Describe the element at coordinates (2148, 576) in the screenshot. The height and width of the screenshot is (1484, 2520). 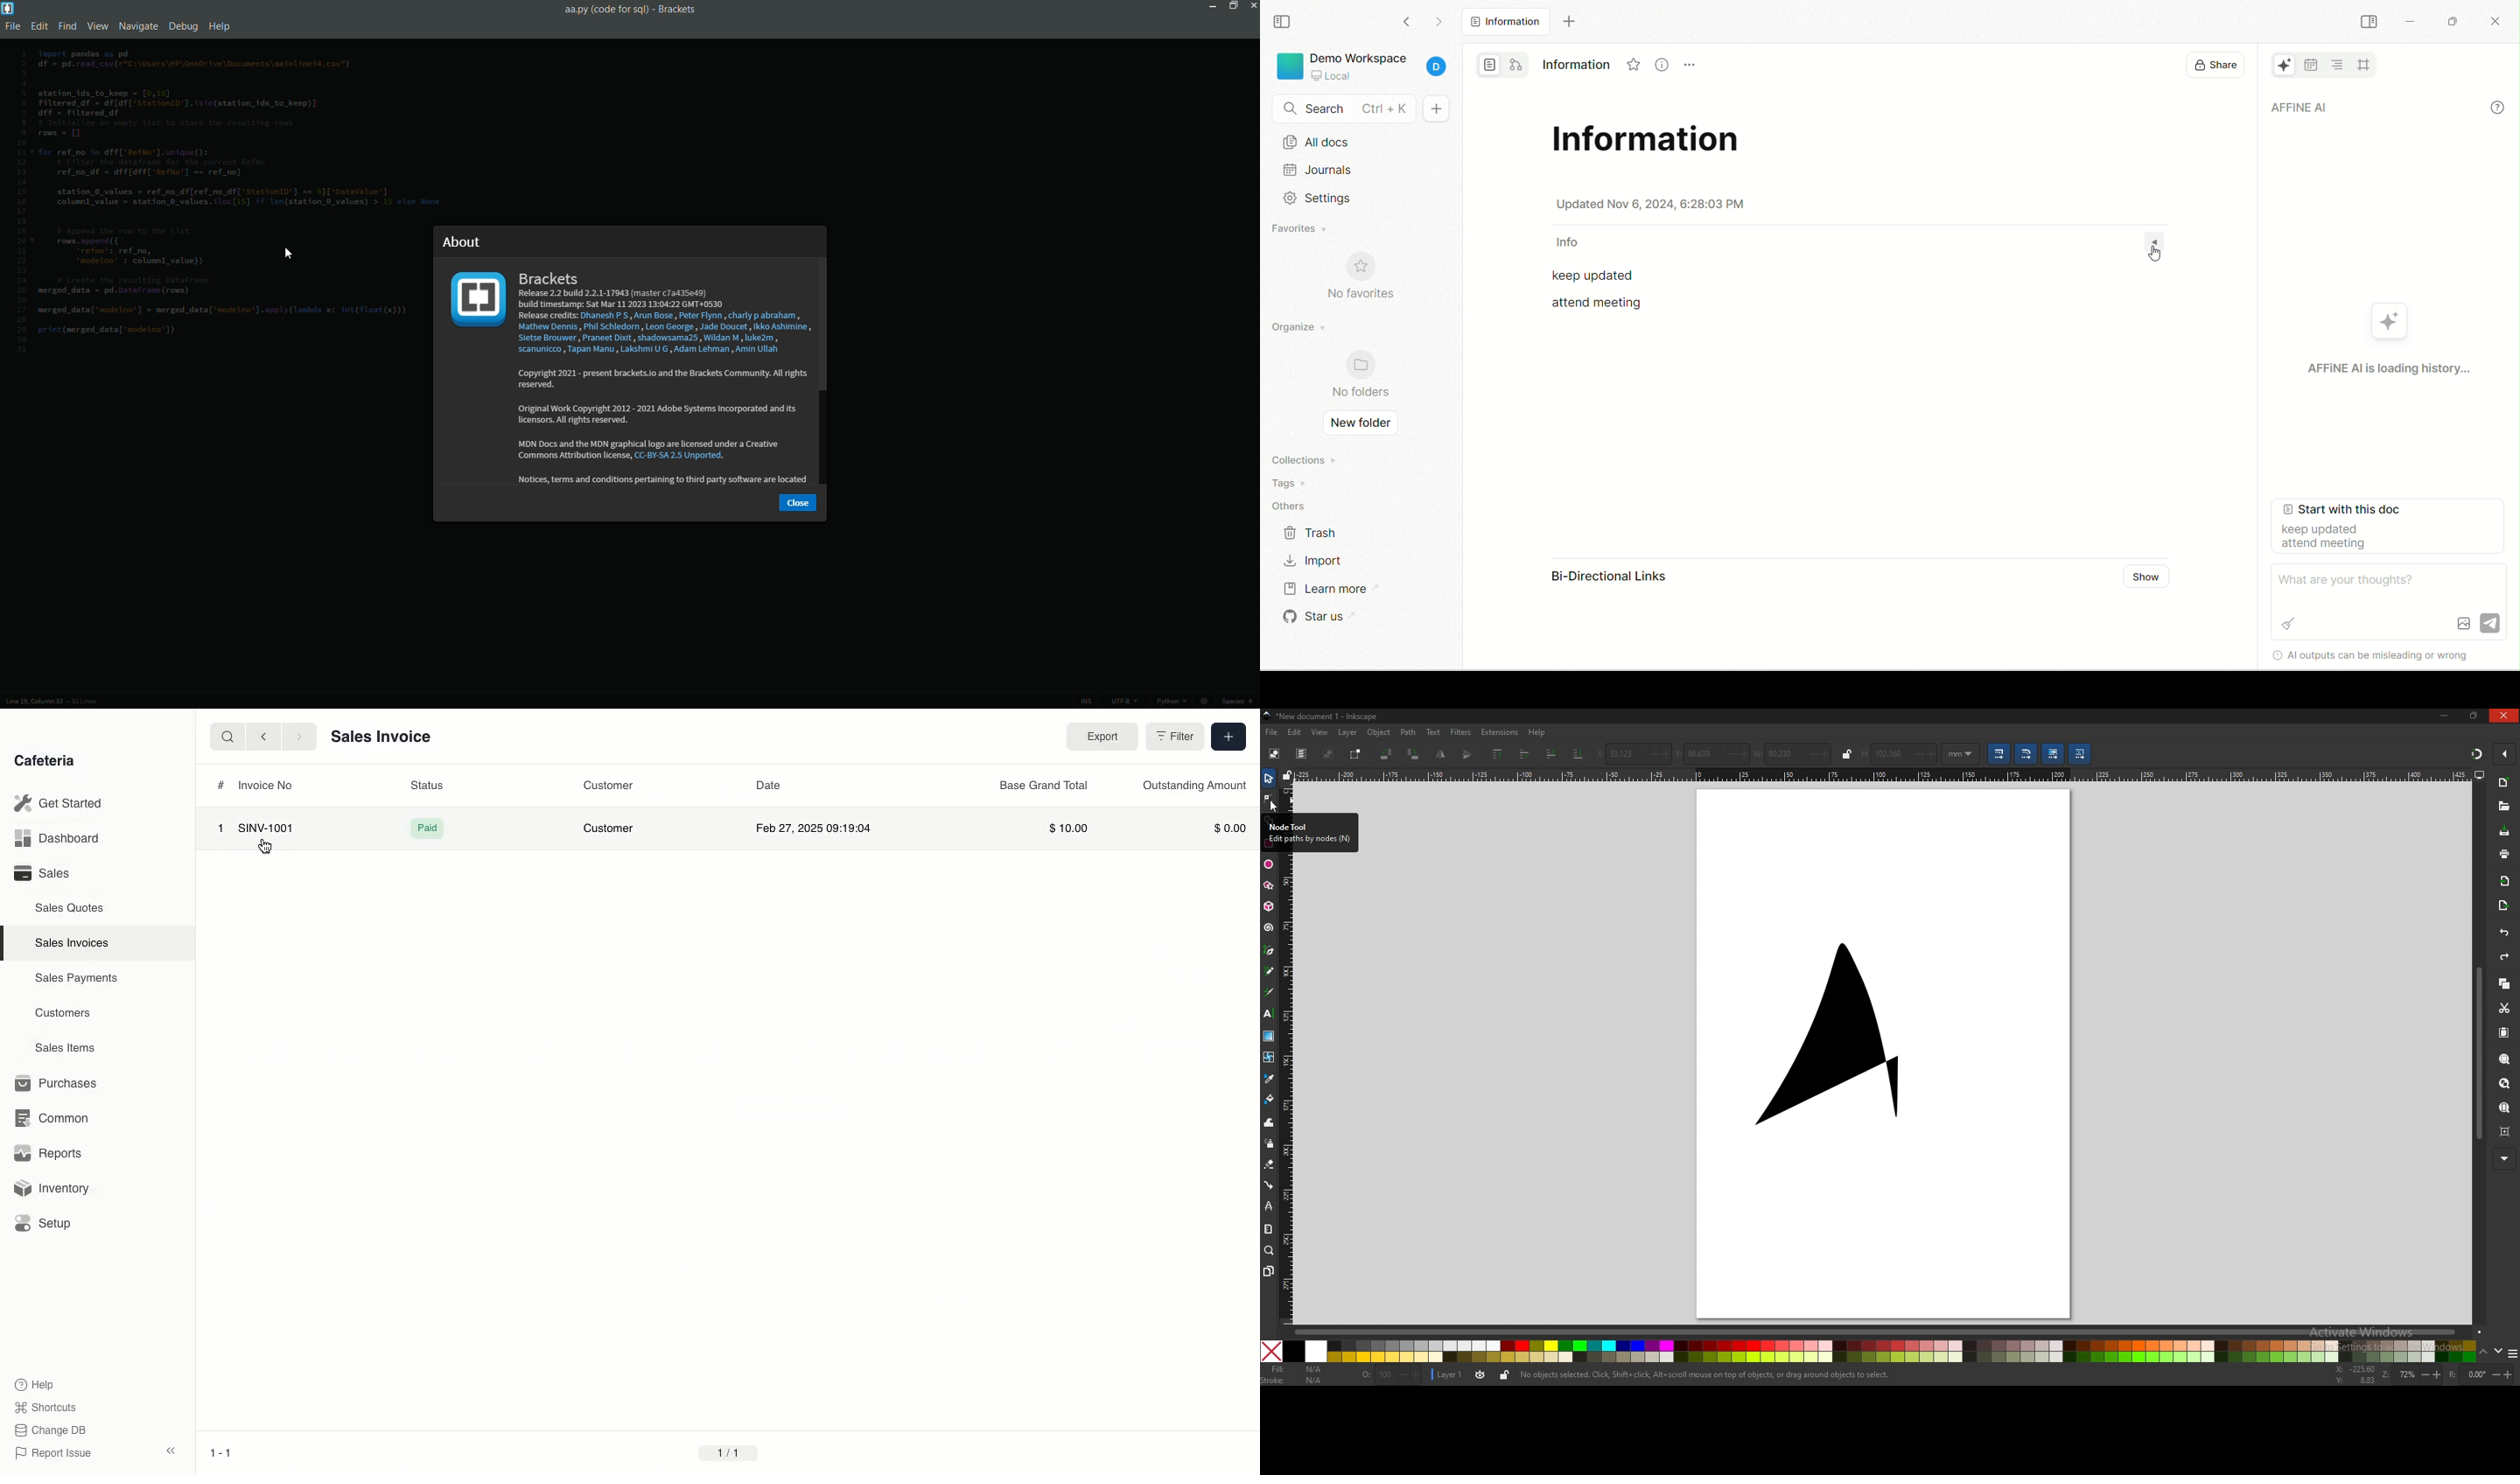
I see `Show` at that location.